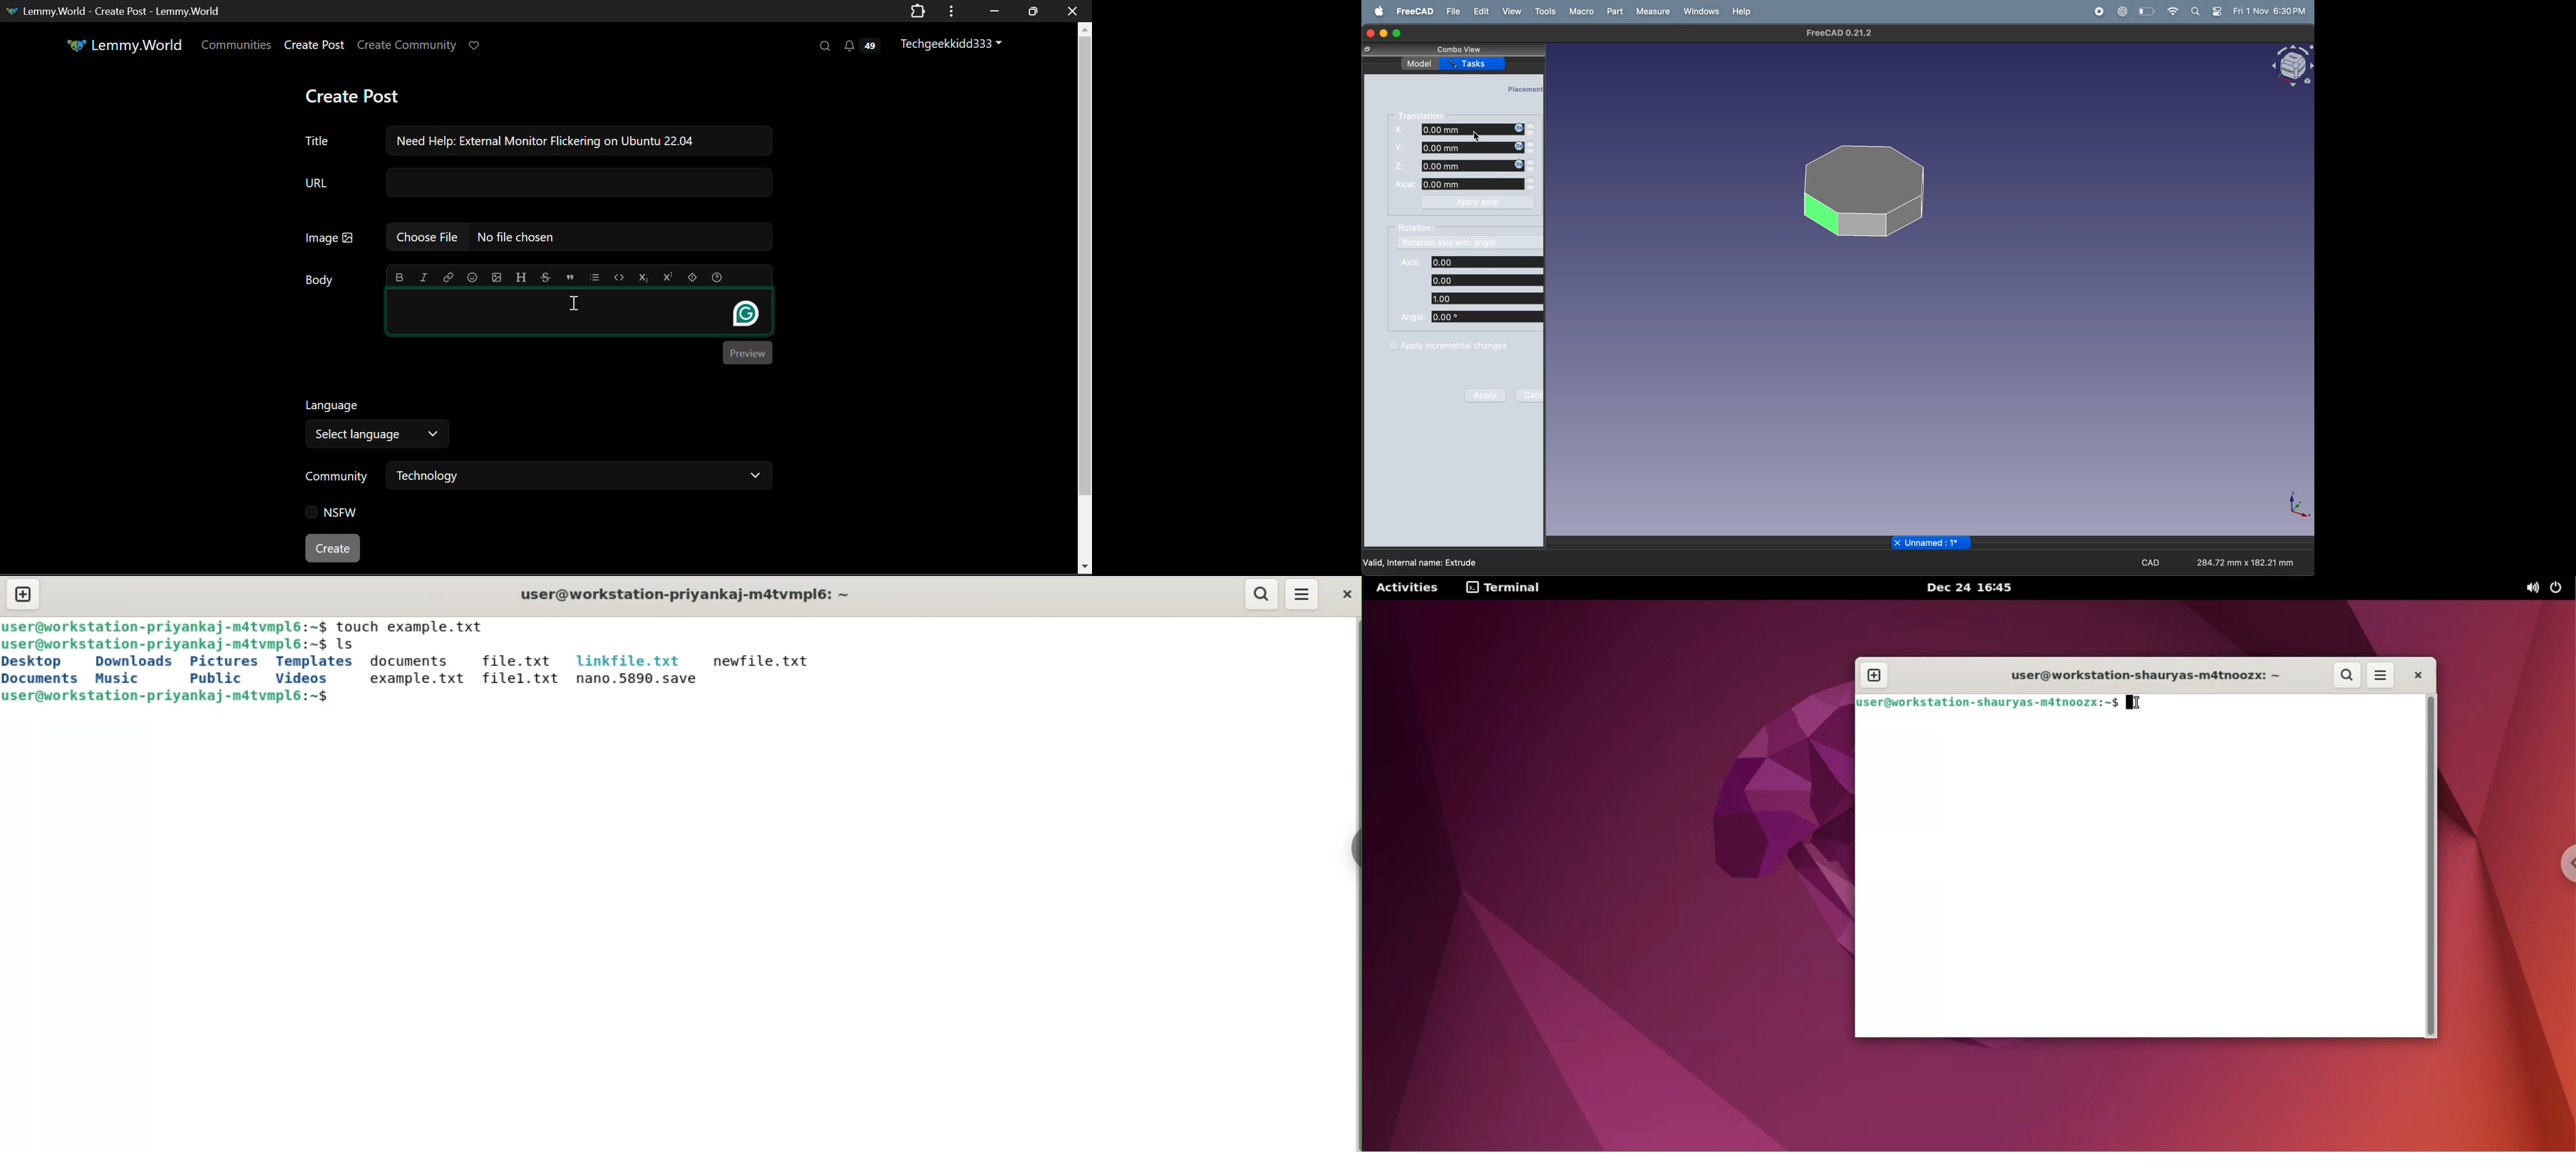 The image size is (2576, 1176). What do you see at coordinates (536, 479) in the screenshot?
I see `Community: Technology` at bounding box center [536, 479].